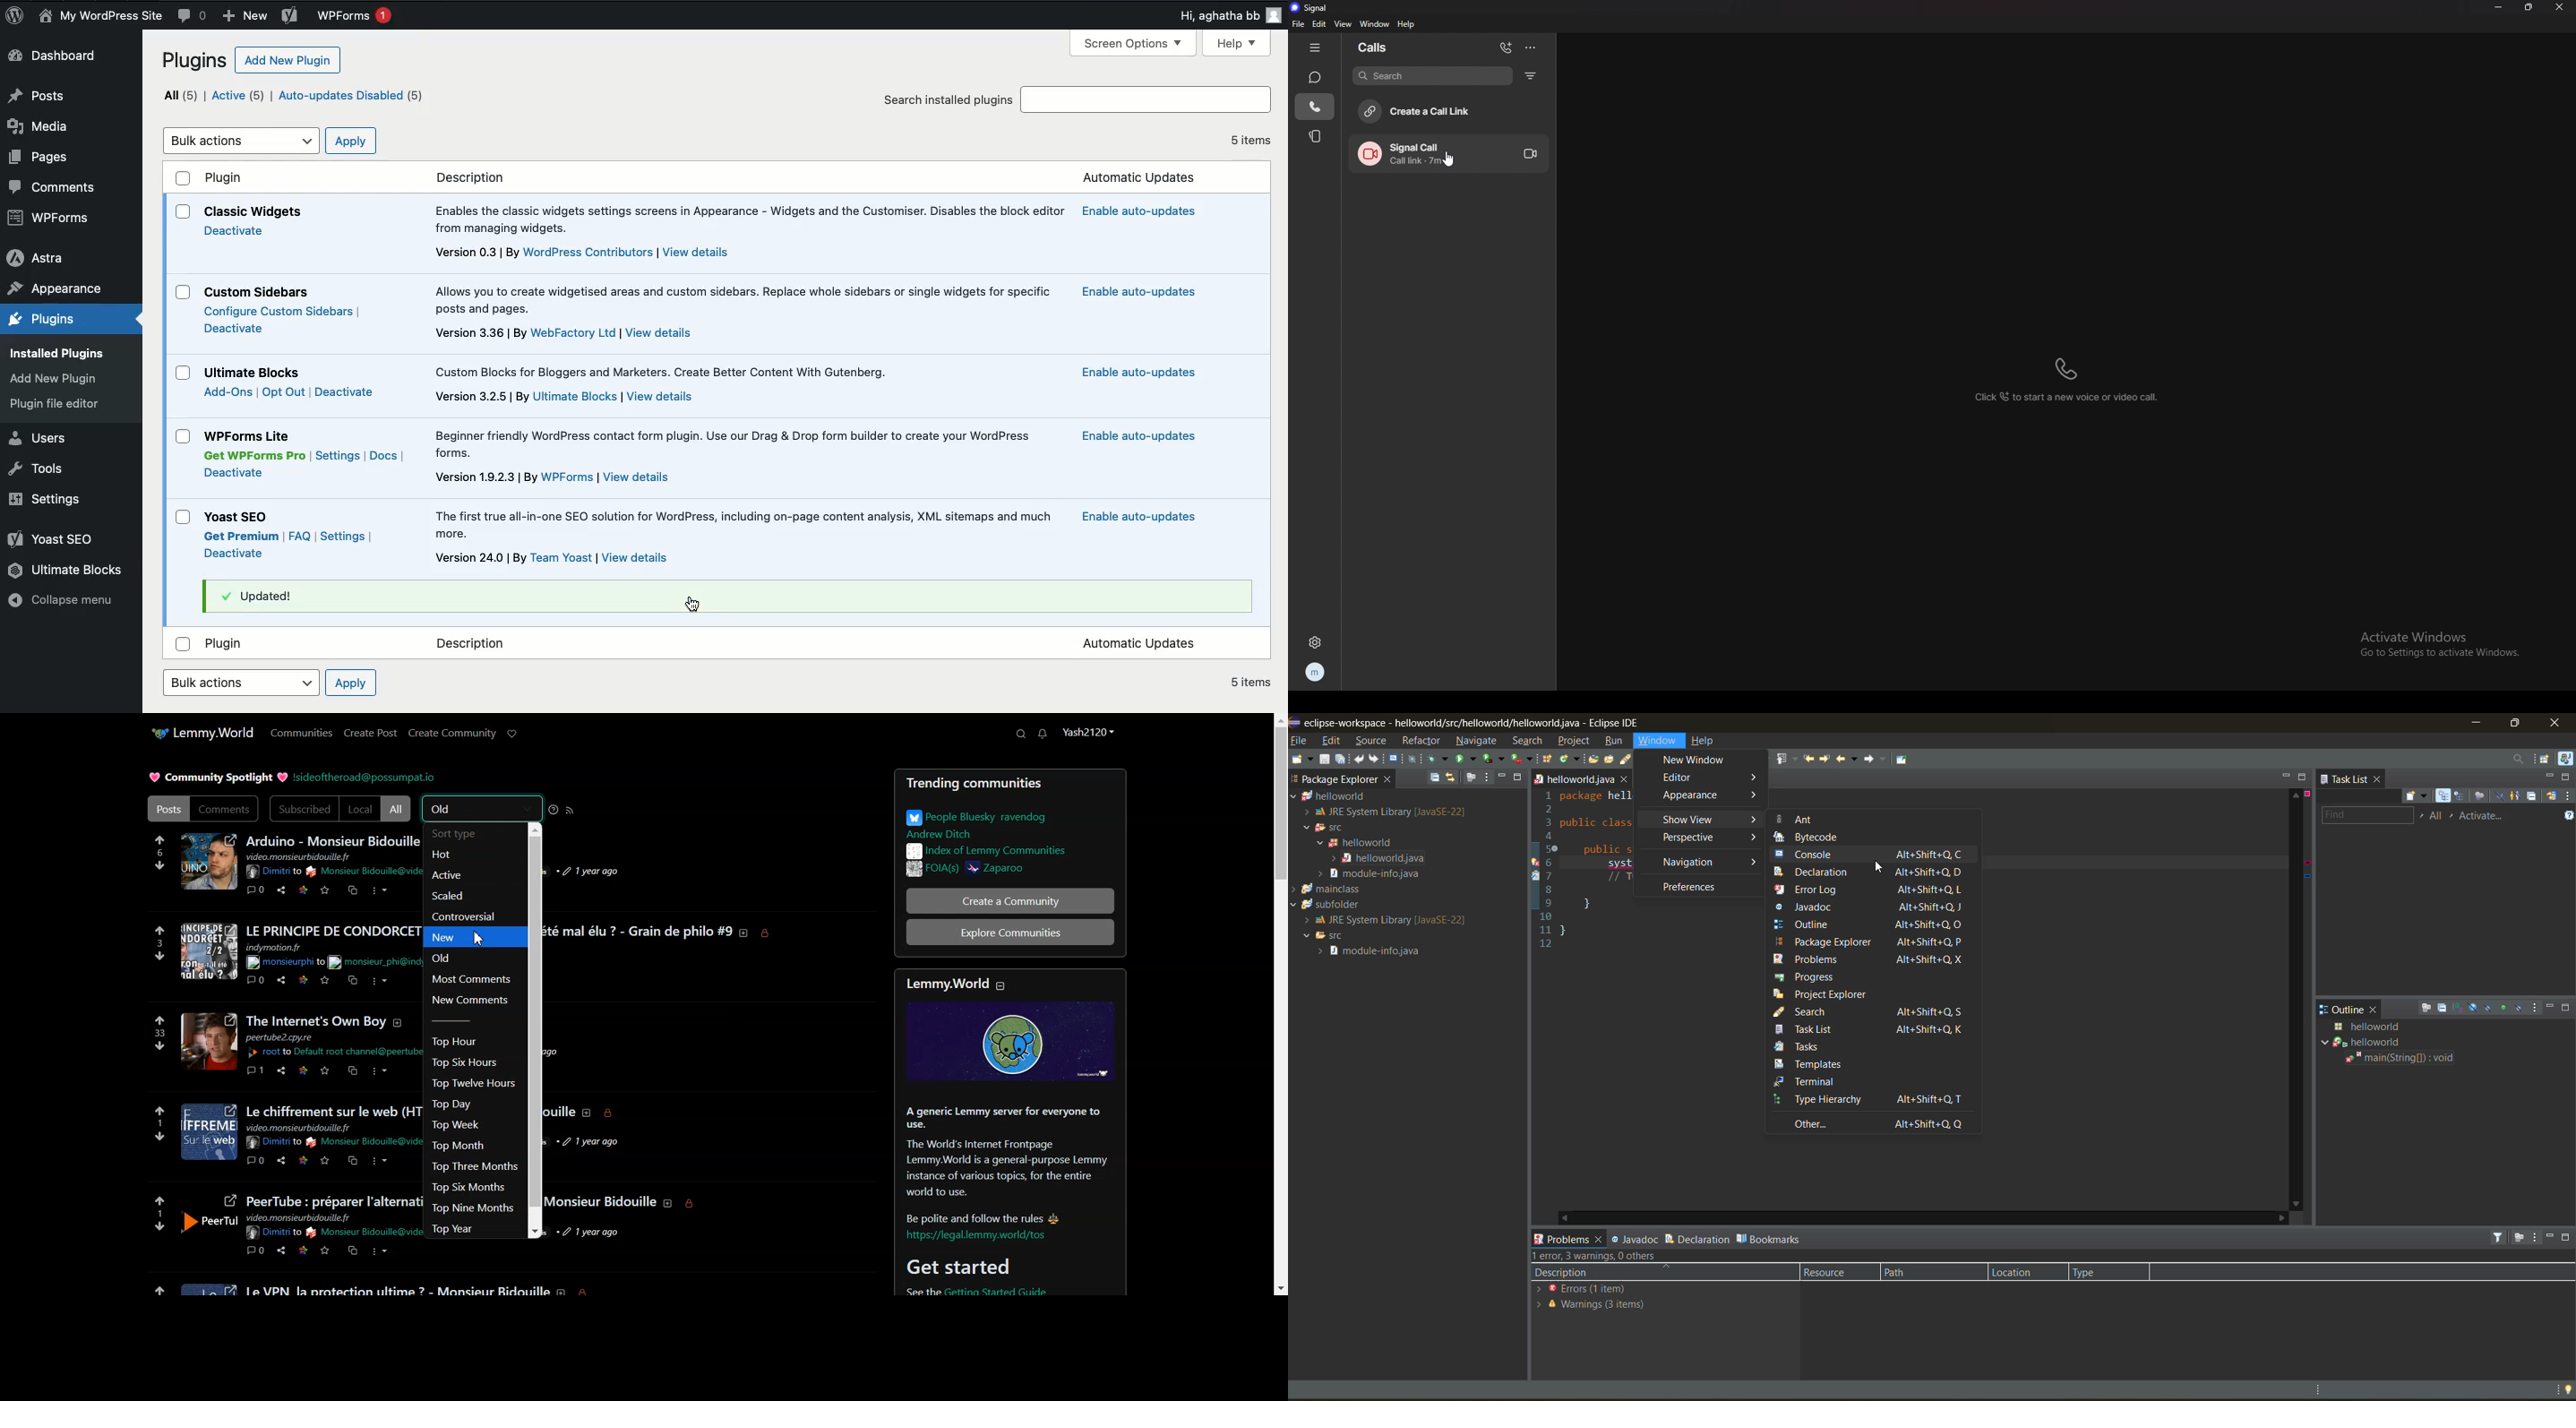  What do you see at coordinates (472, 1207) in the screenshot?
I see `Top Nine Month` at bounding box center [472, 1207].